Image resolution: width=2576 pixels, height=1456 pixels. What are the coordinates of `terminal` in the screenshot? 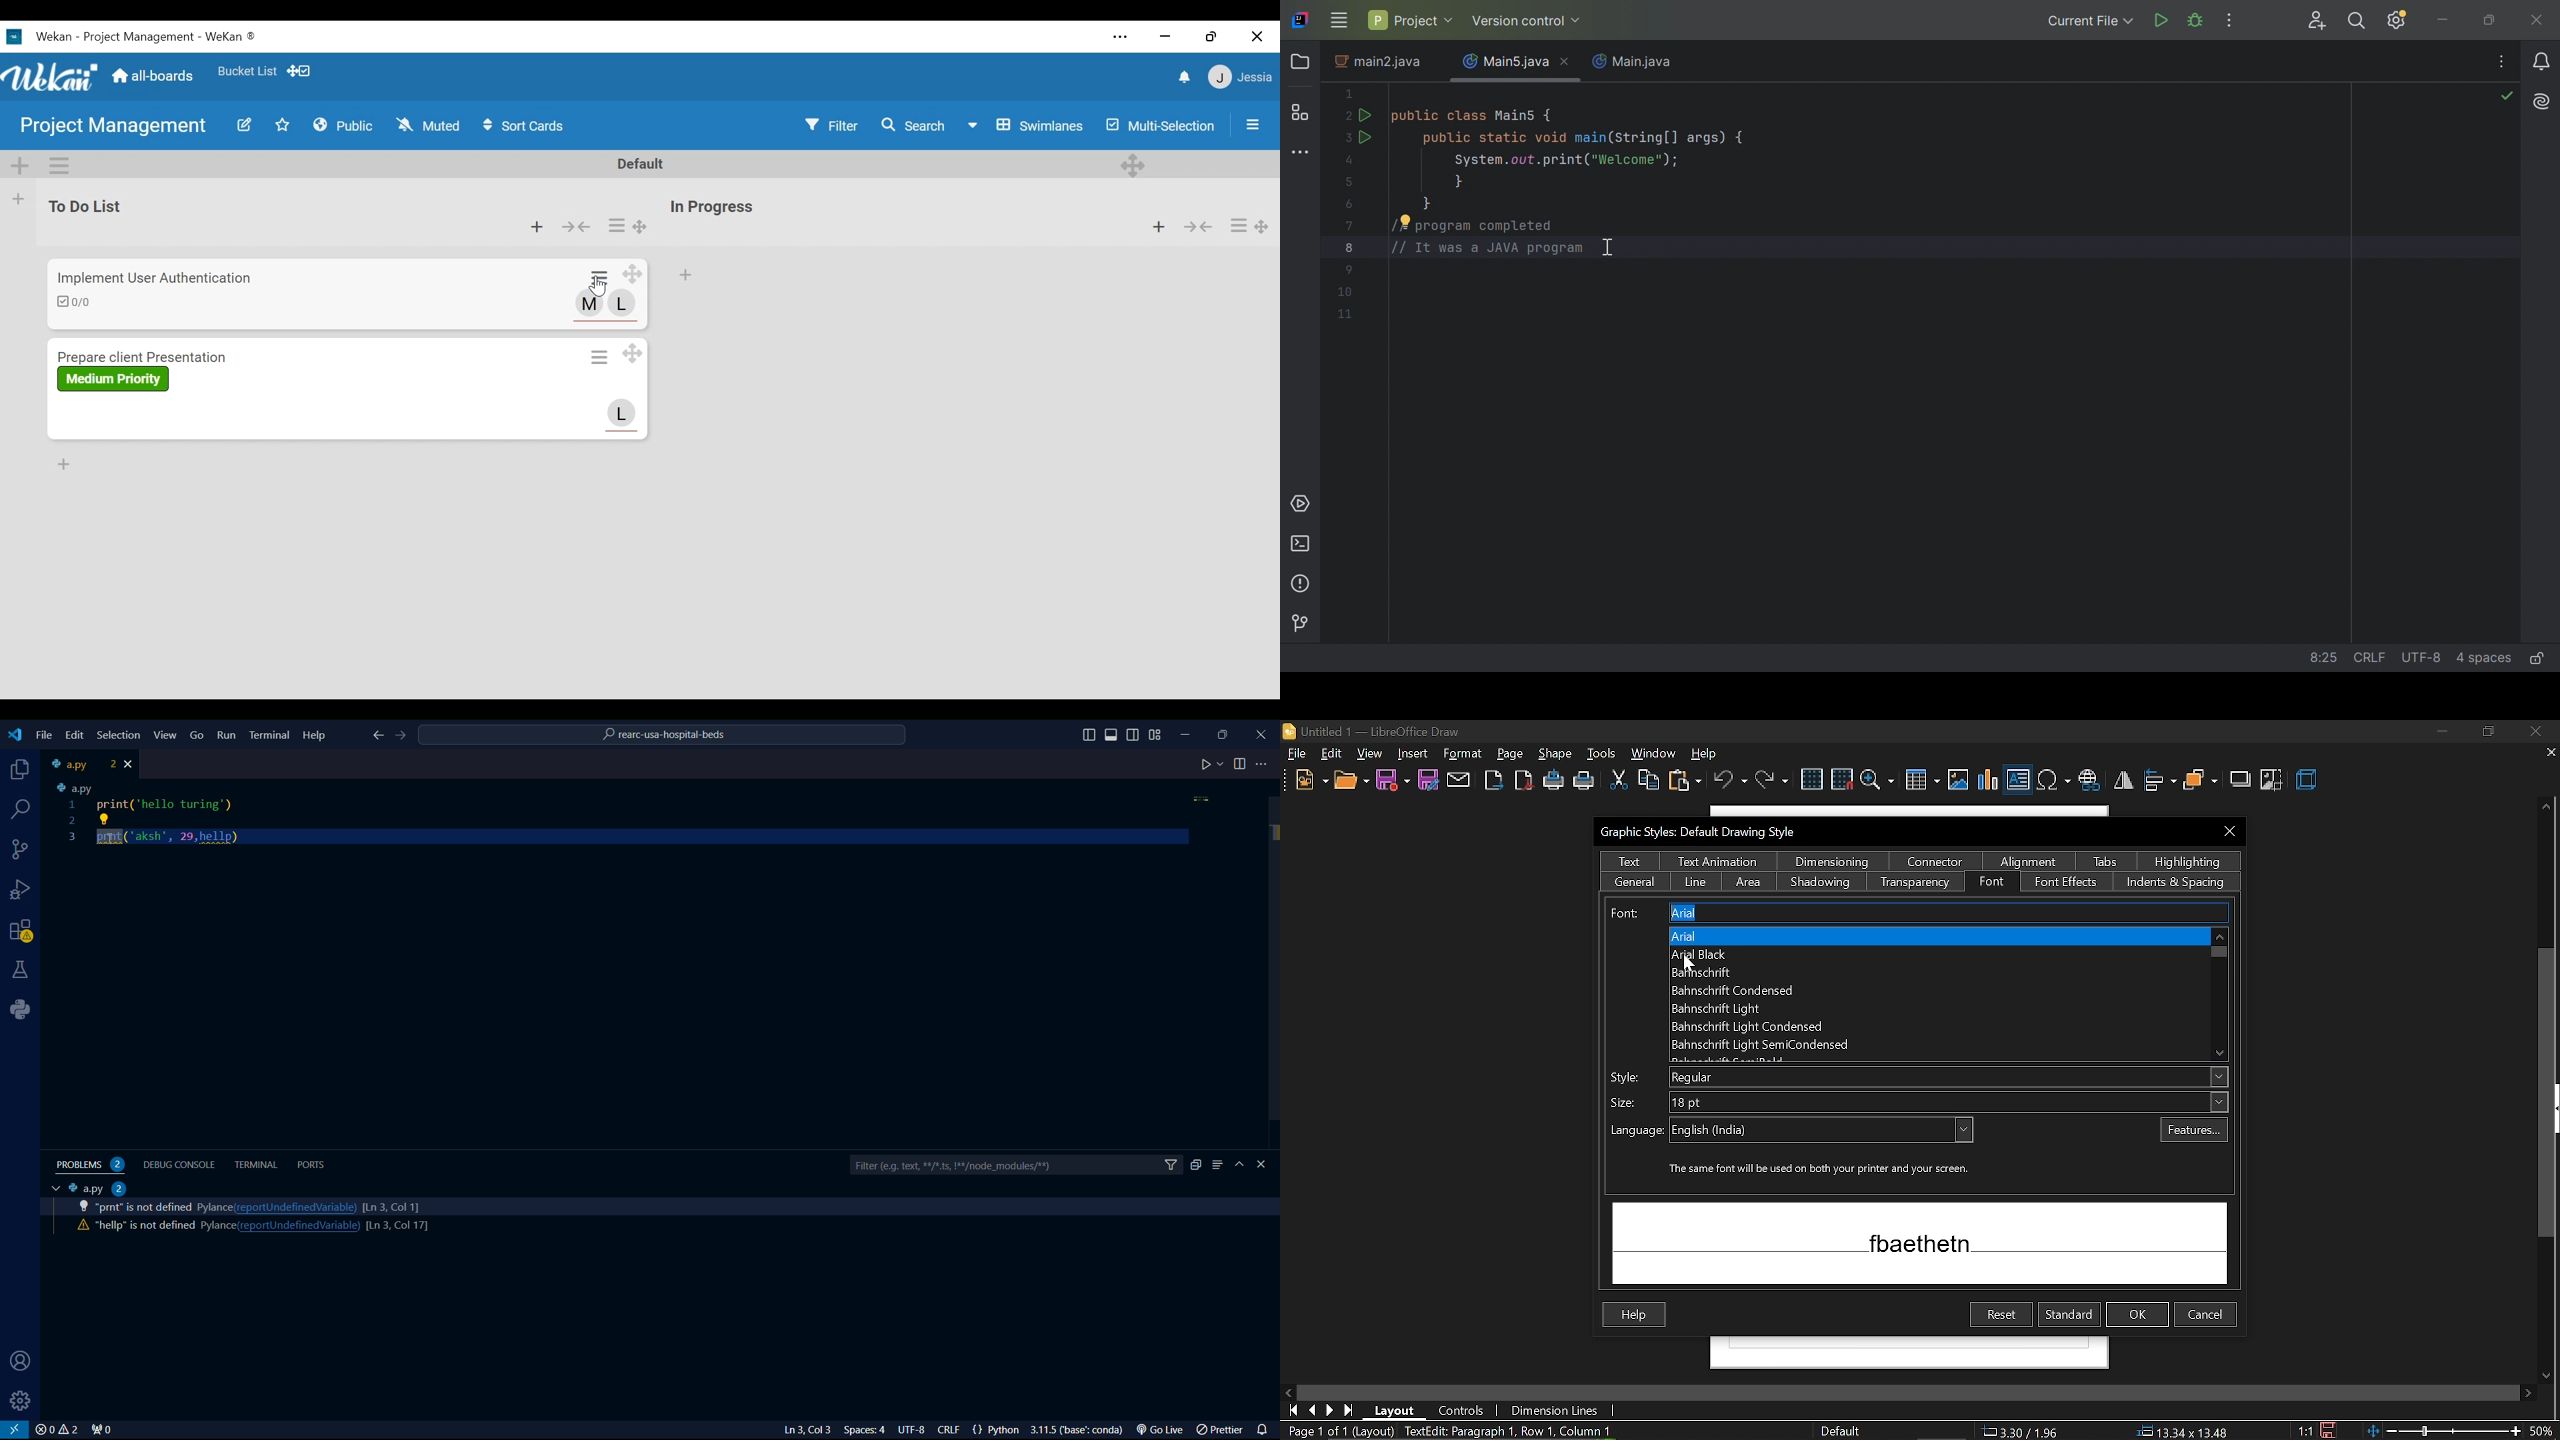 It's located at (257, 1165).